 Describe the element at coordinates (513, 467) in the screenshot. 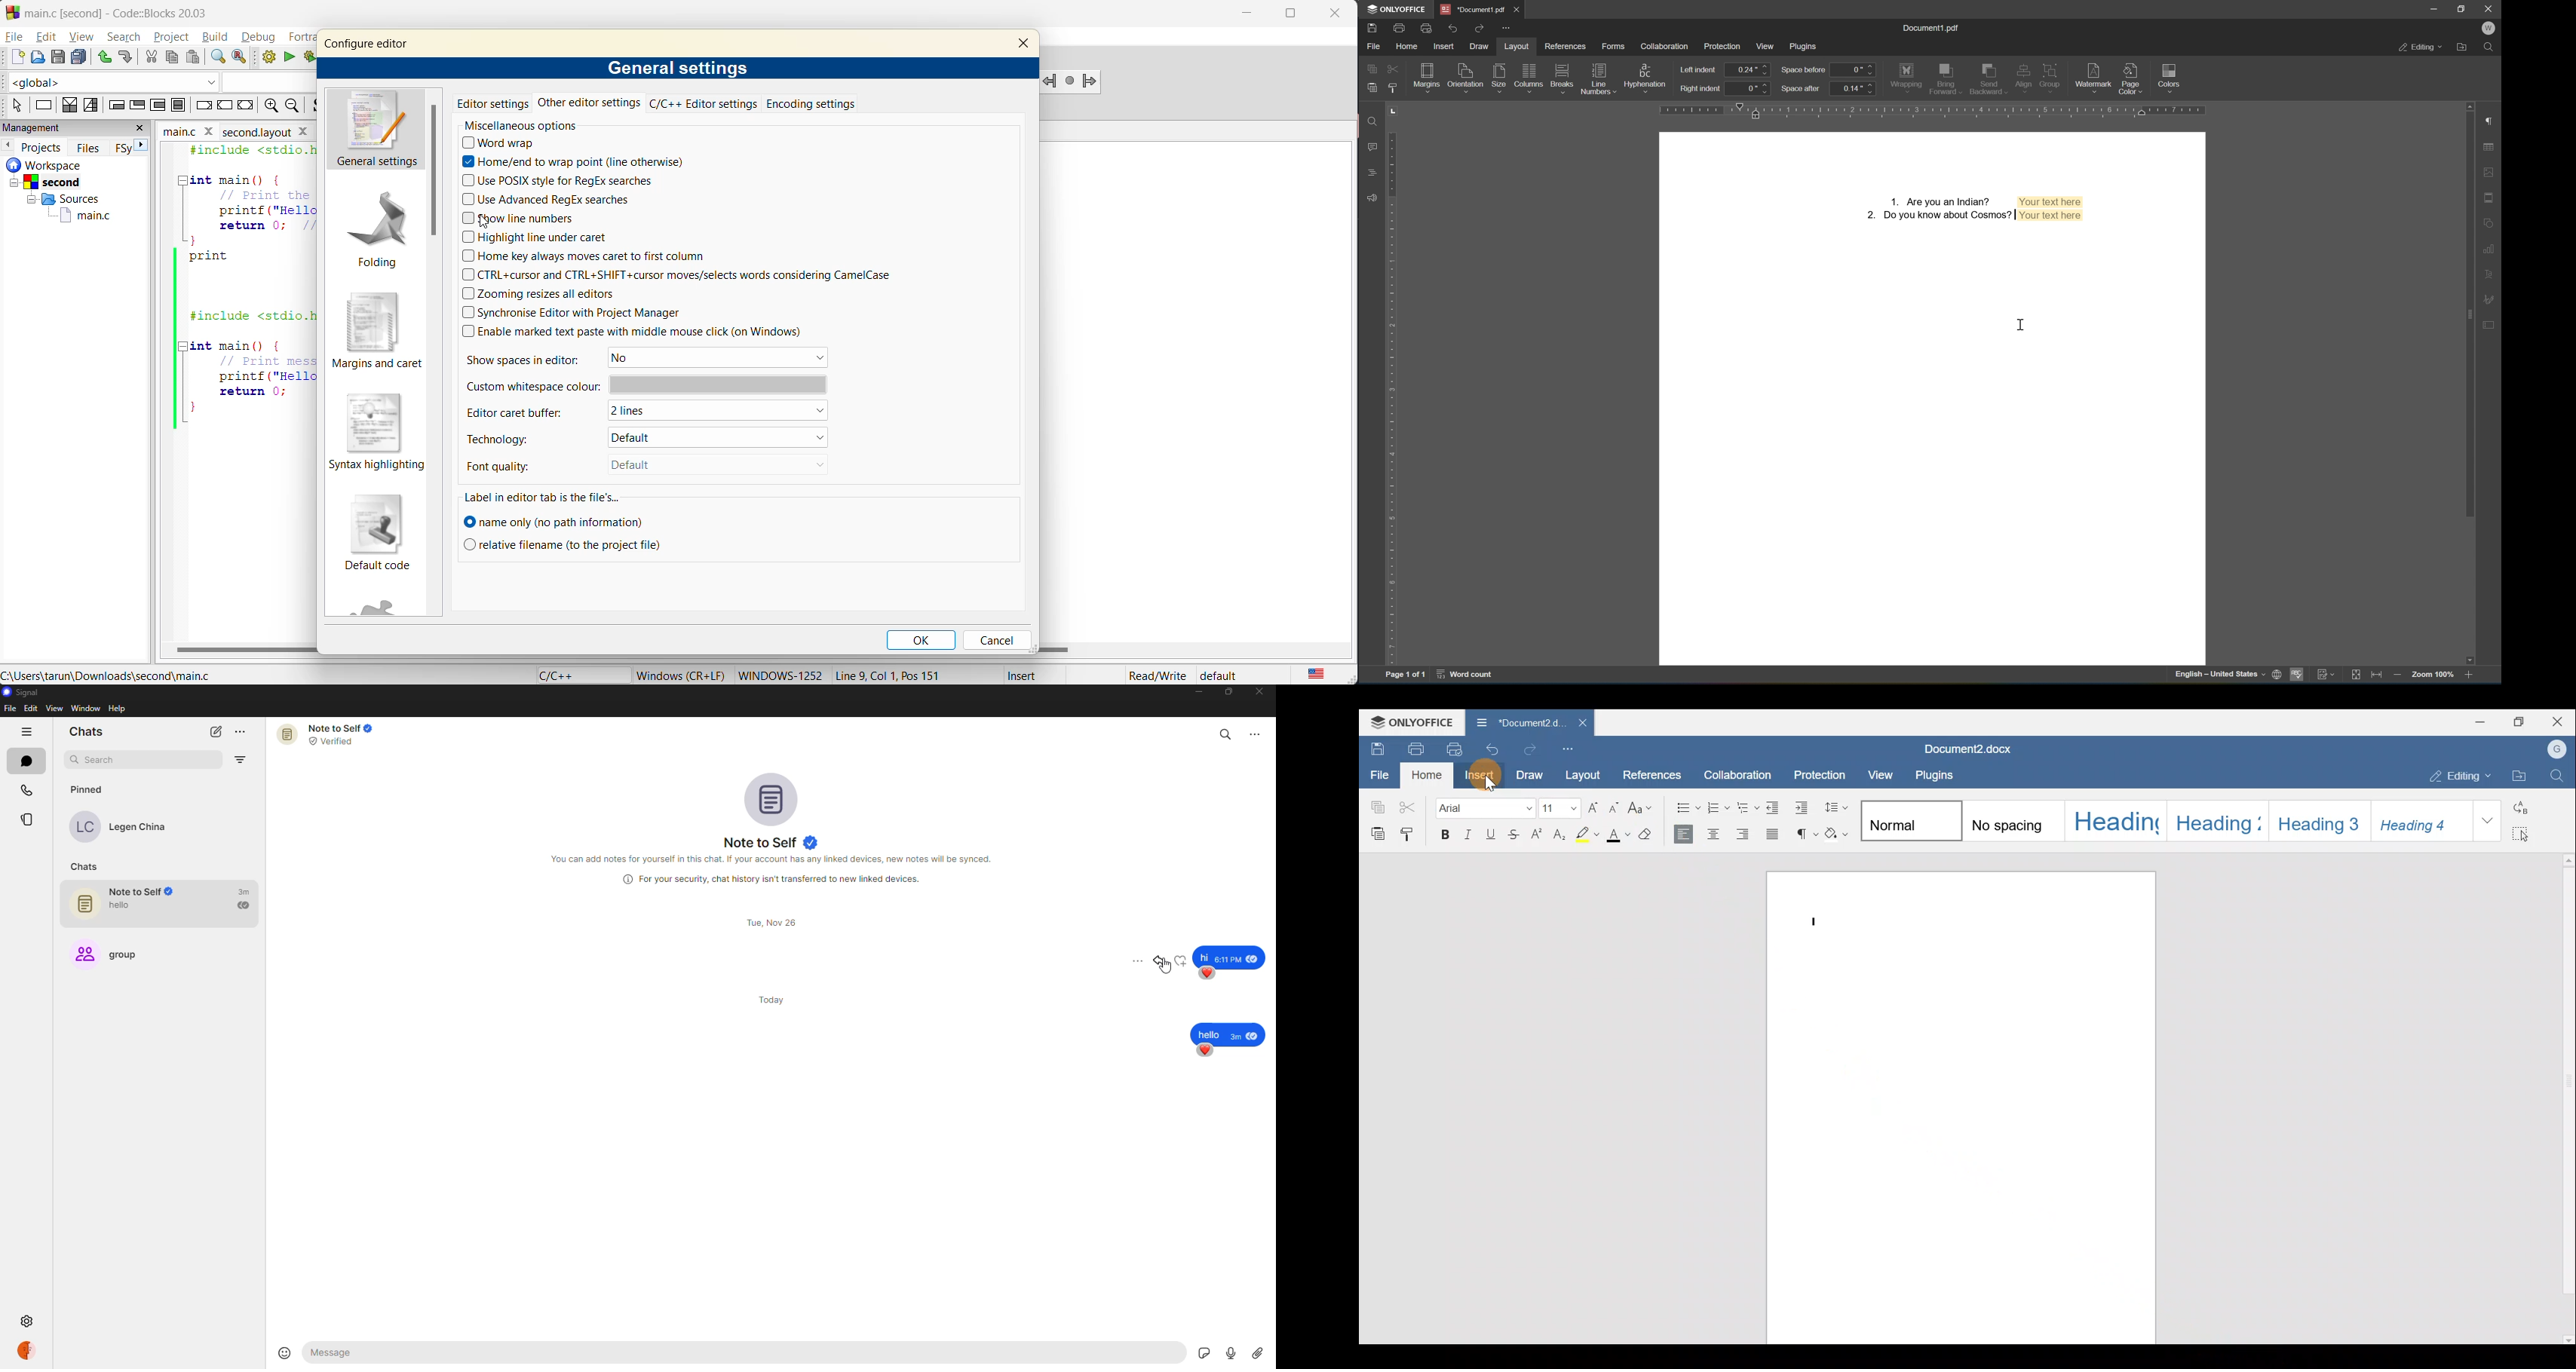

I see `font quality` at that location.